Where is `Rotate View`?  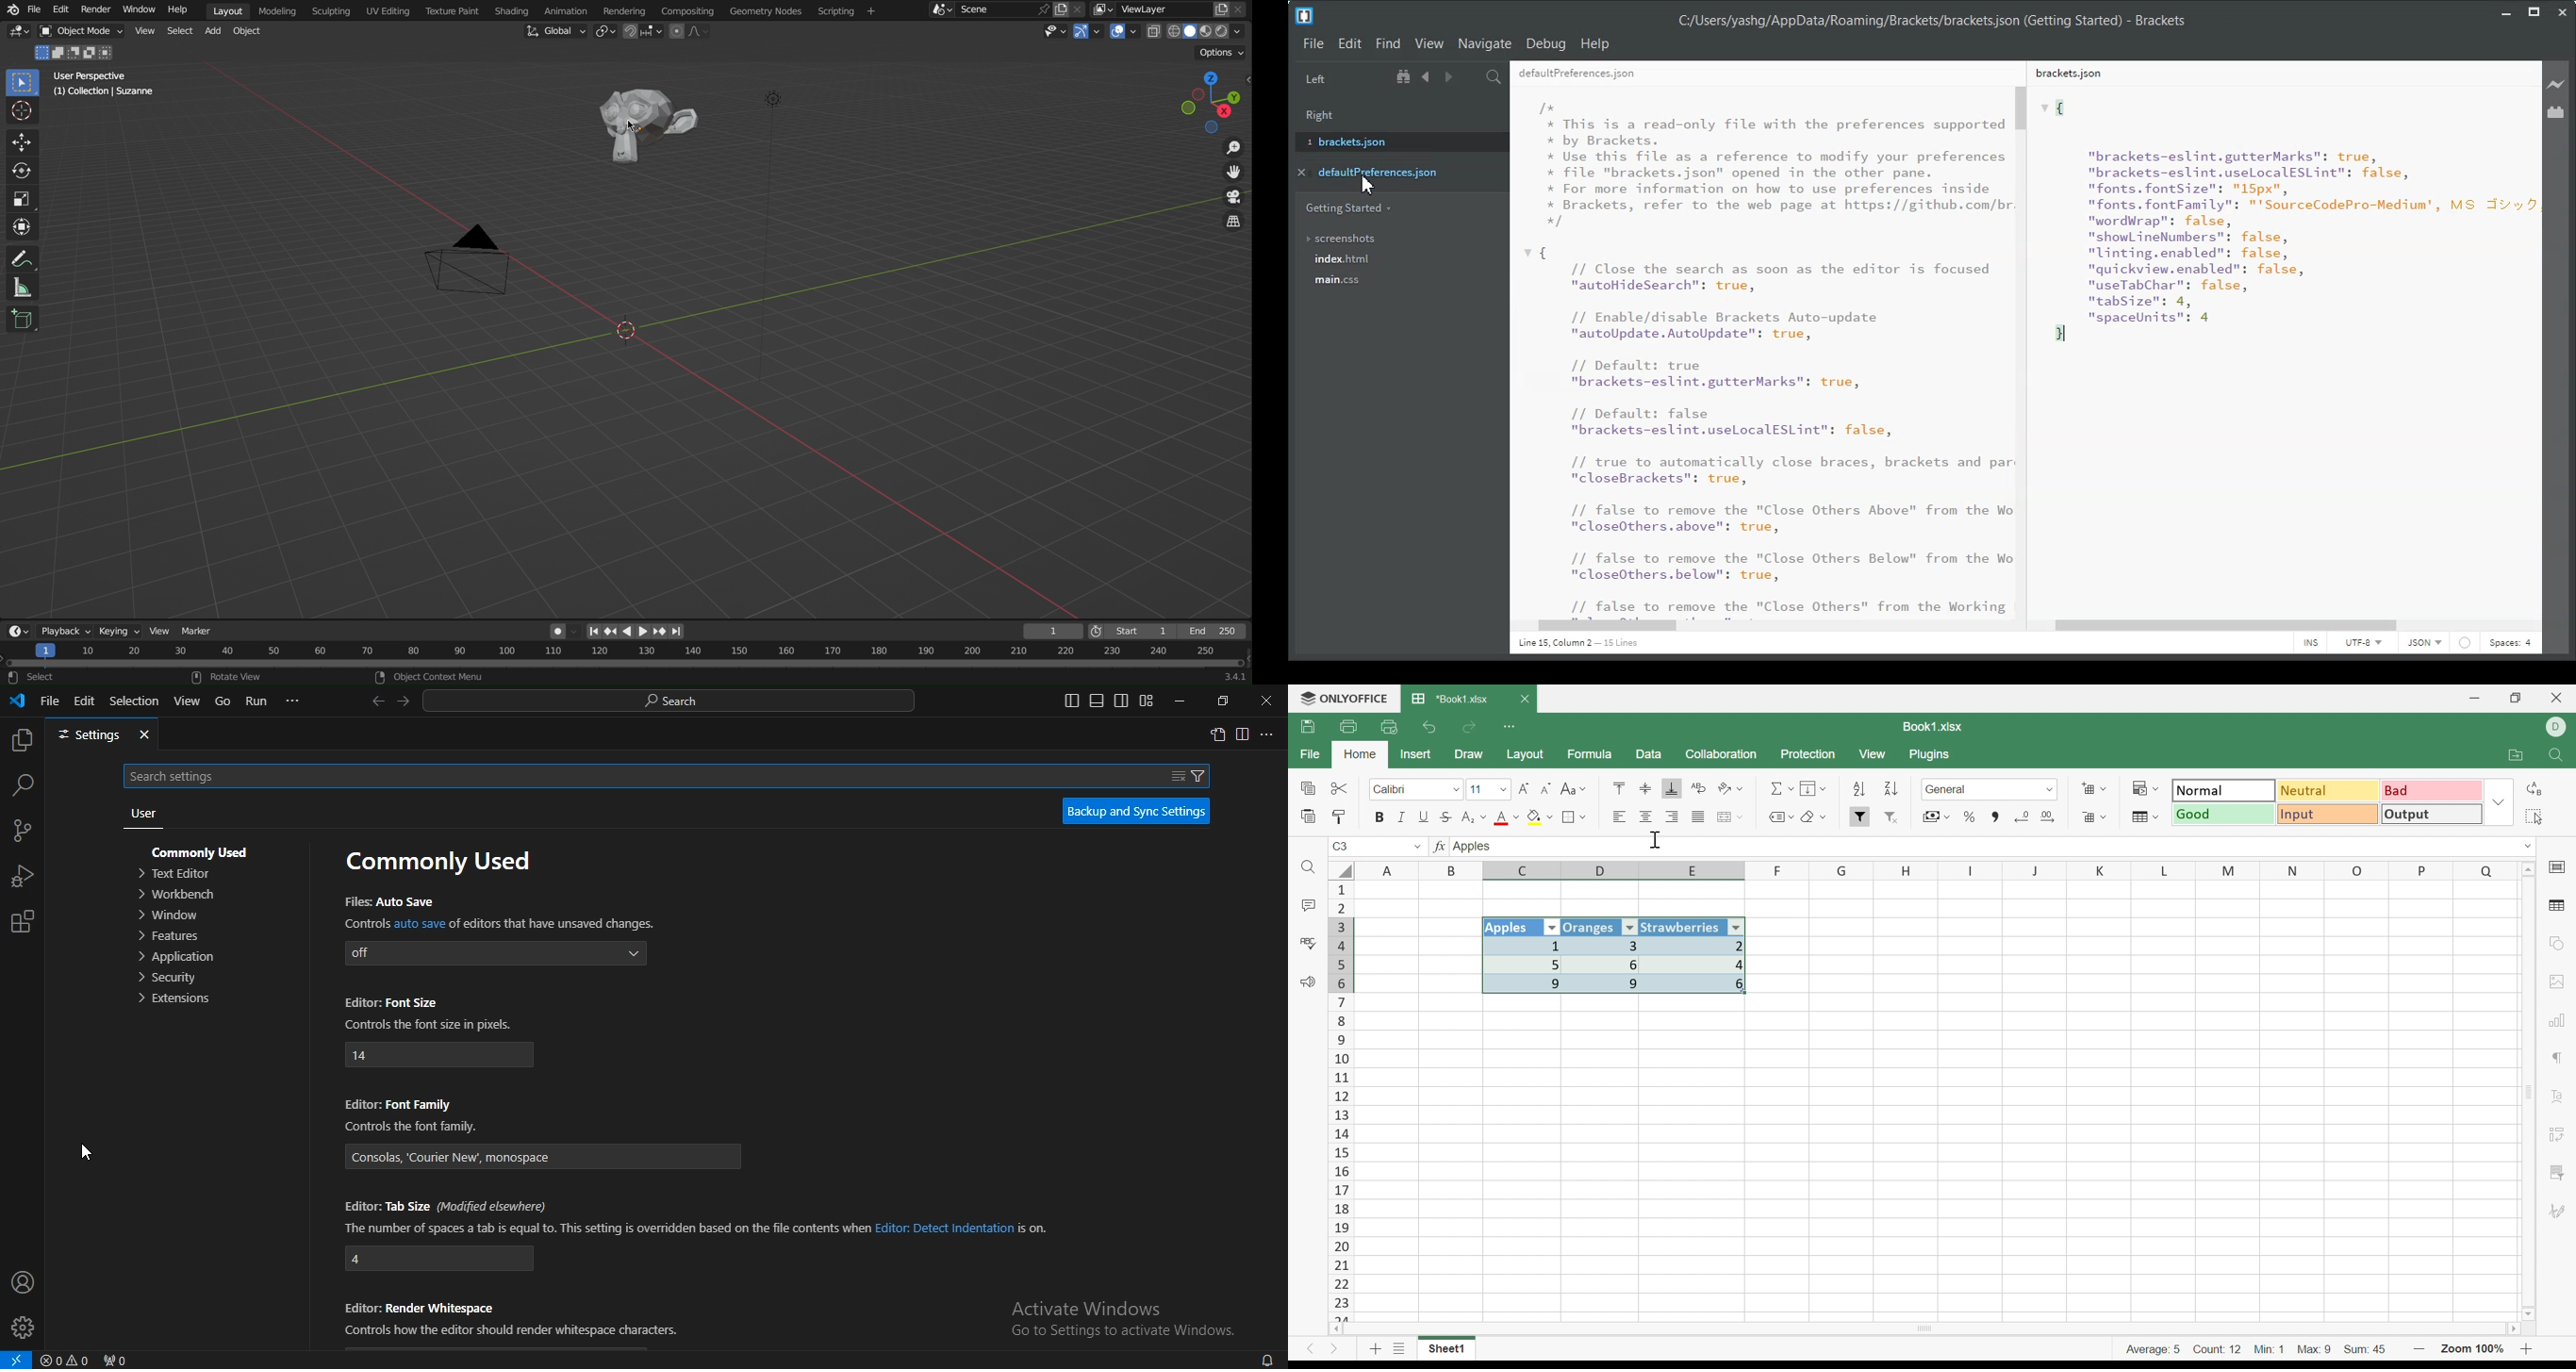 Rotate View is located at coordinates (236, 677).